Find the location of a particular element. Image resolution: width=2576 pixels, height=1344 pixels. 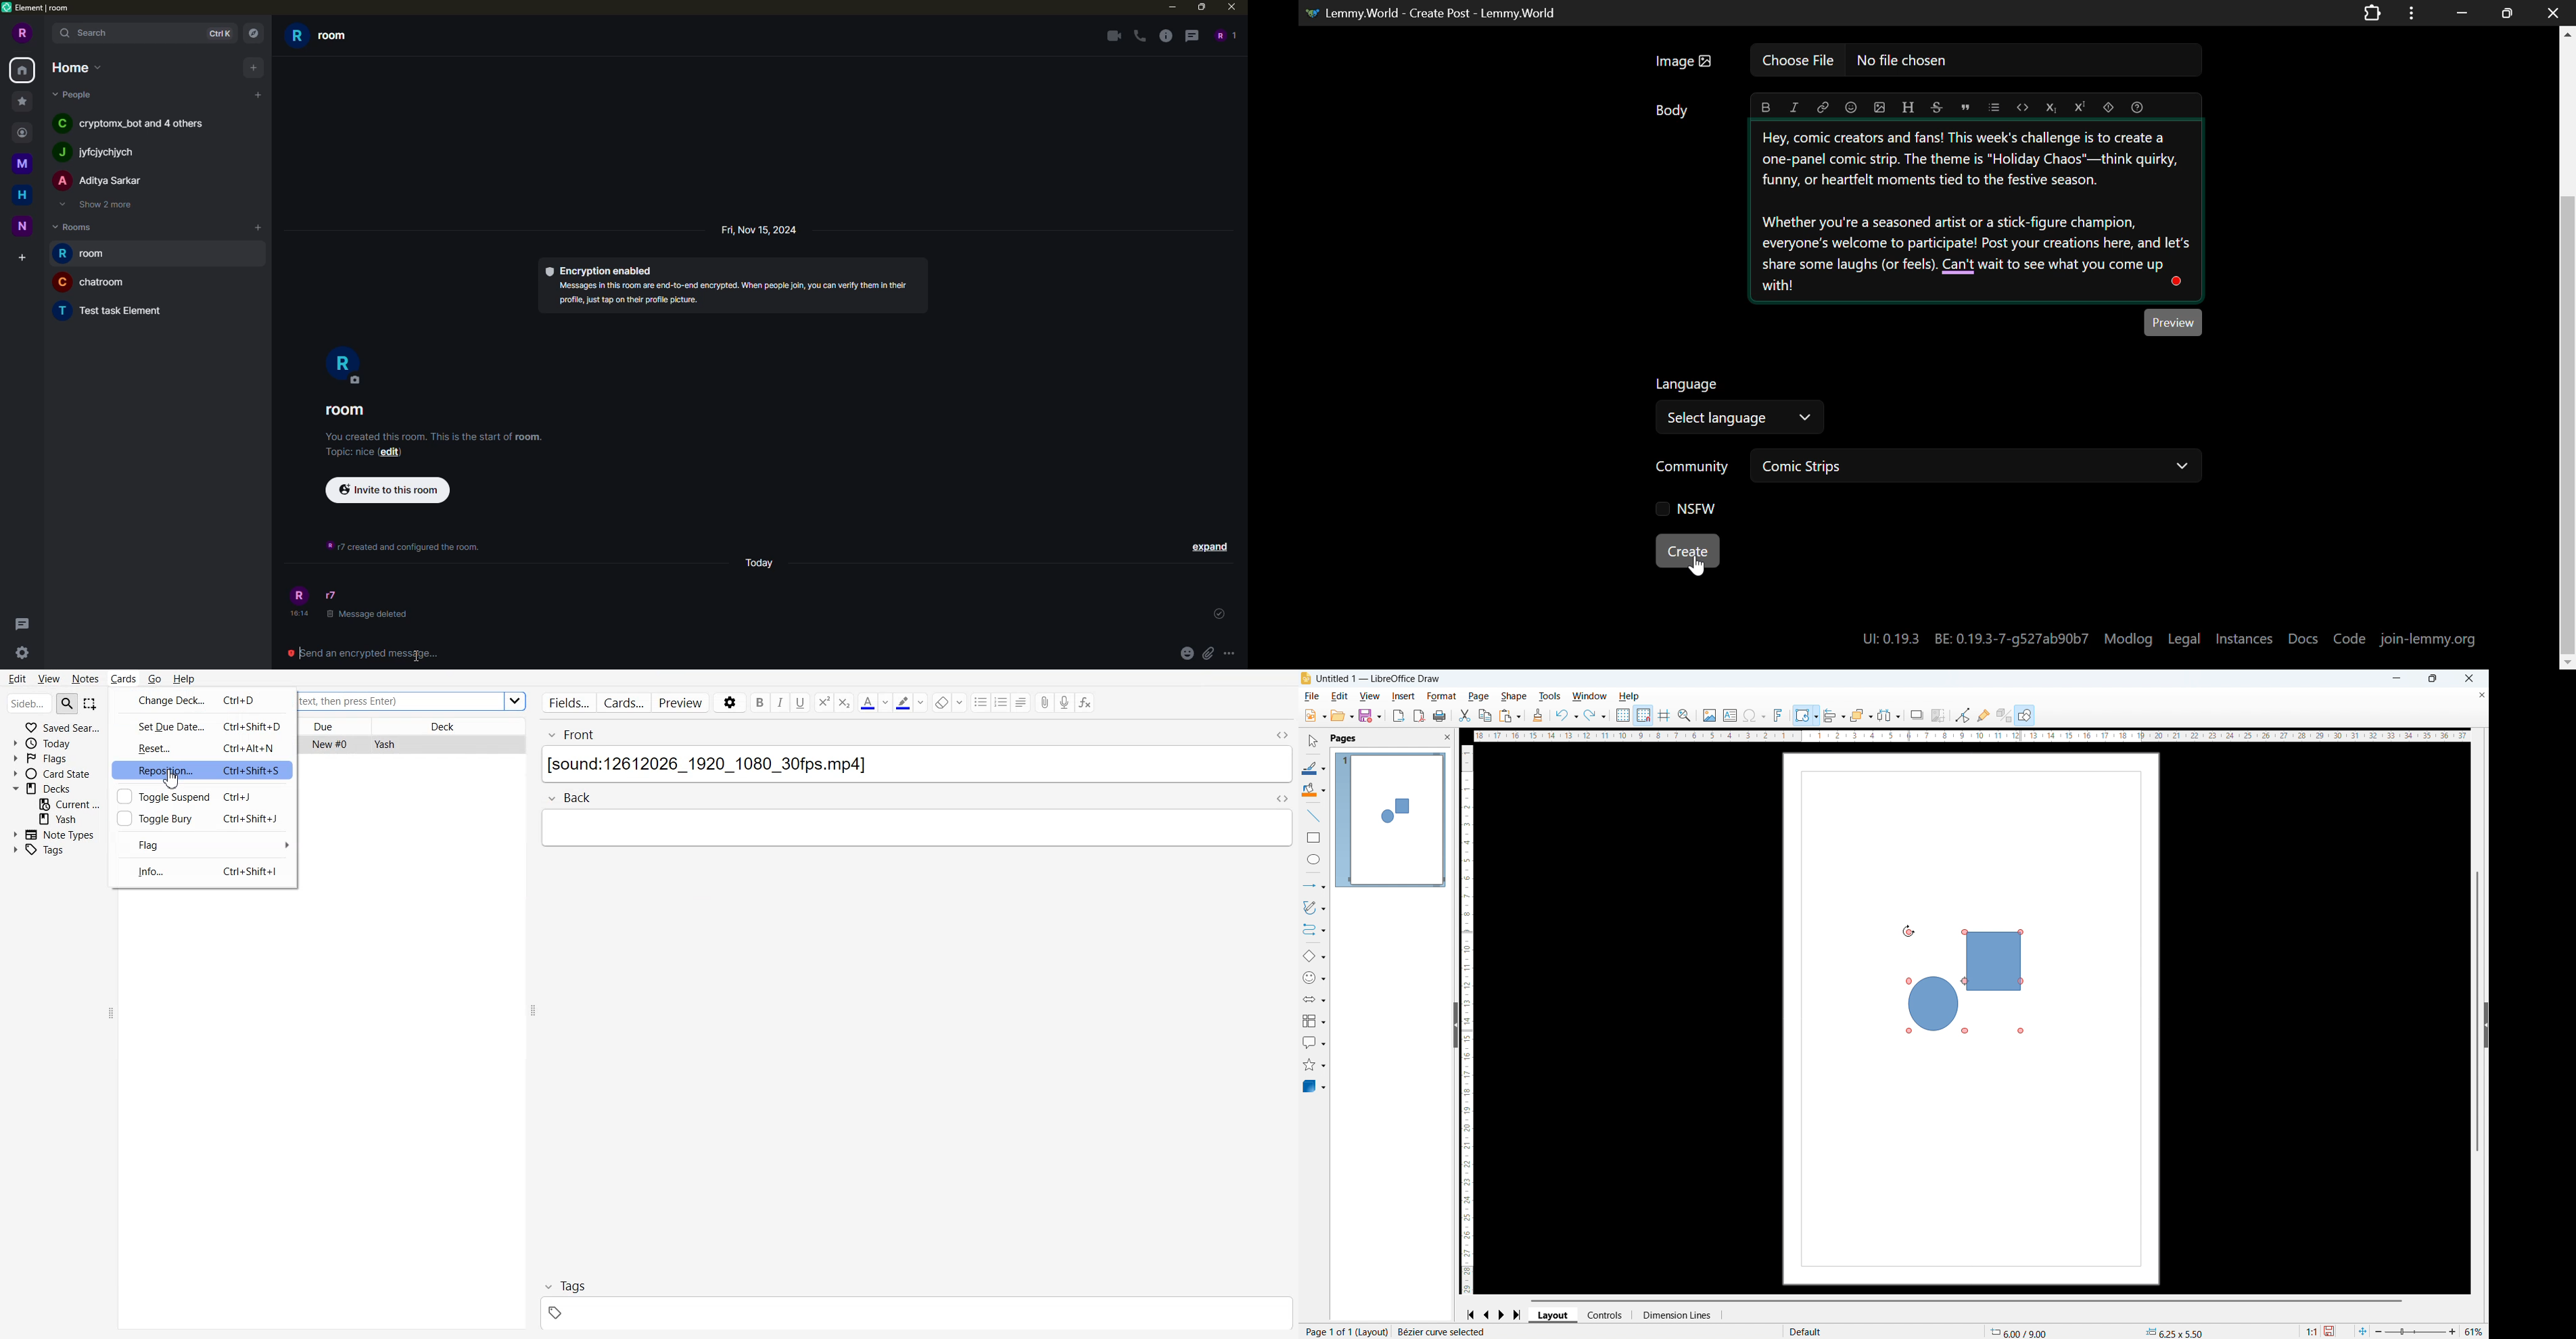

Fit to page  is located at coordinates (2362, 1332).